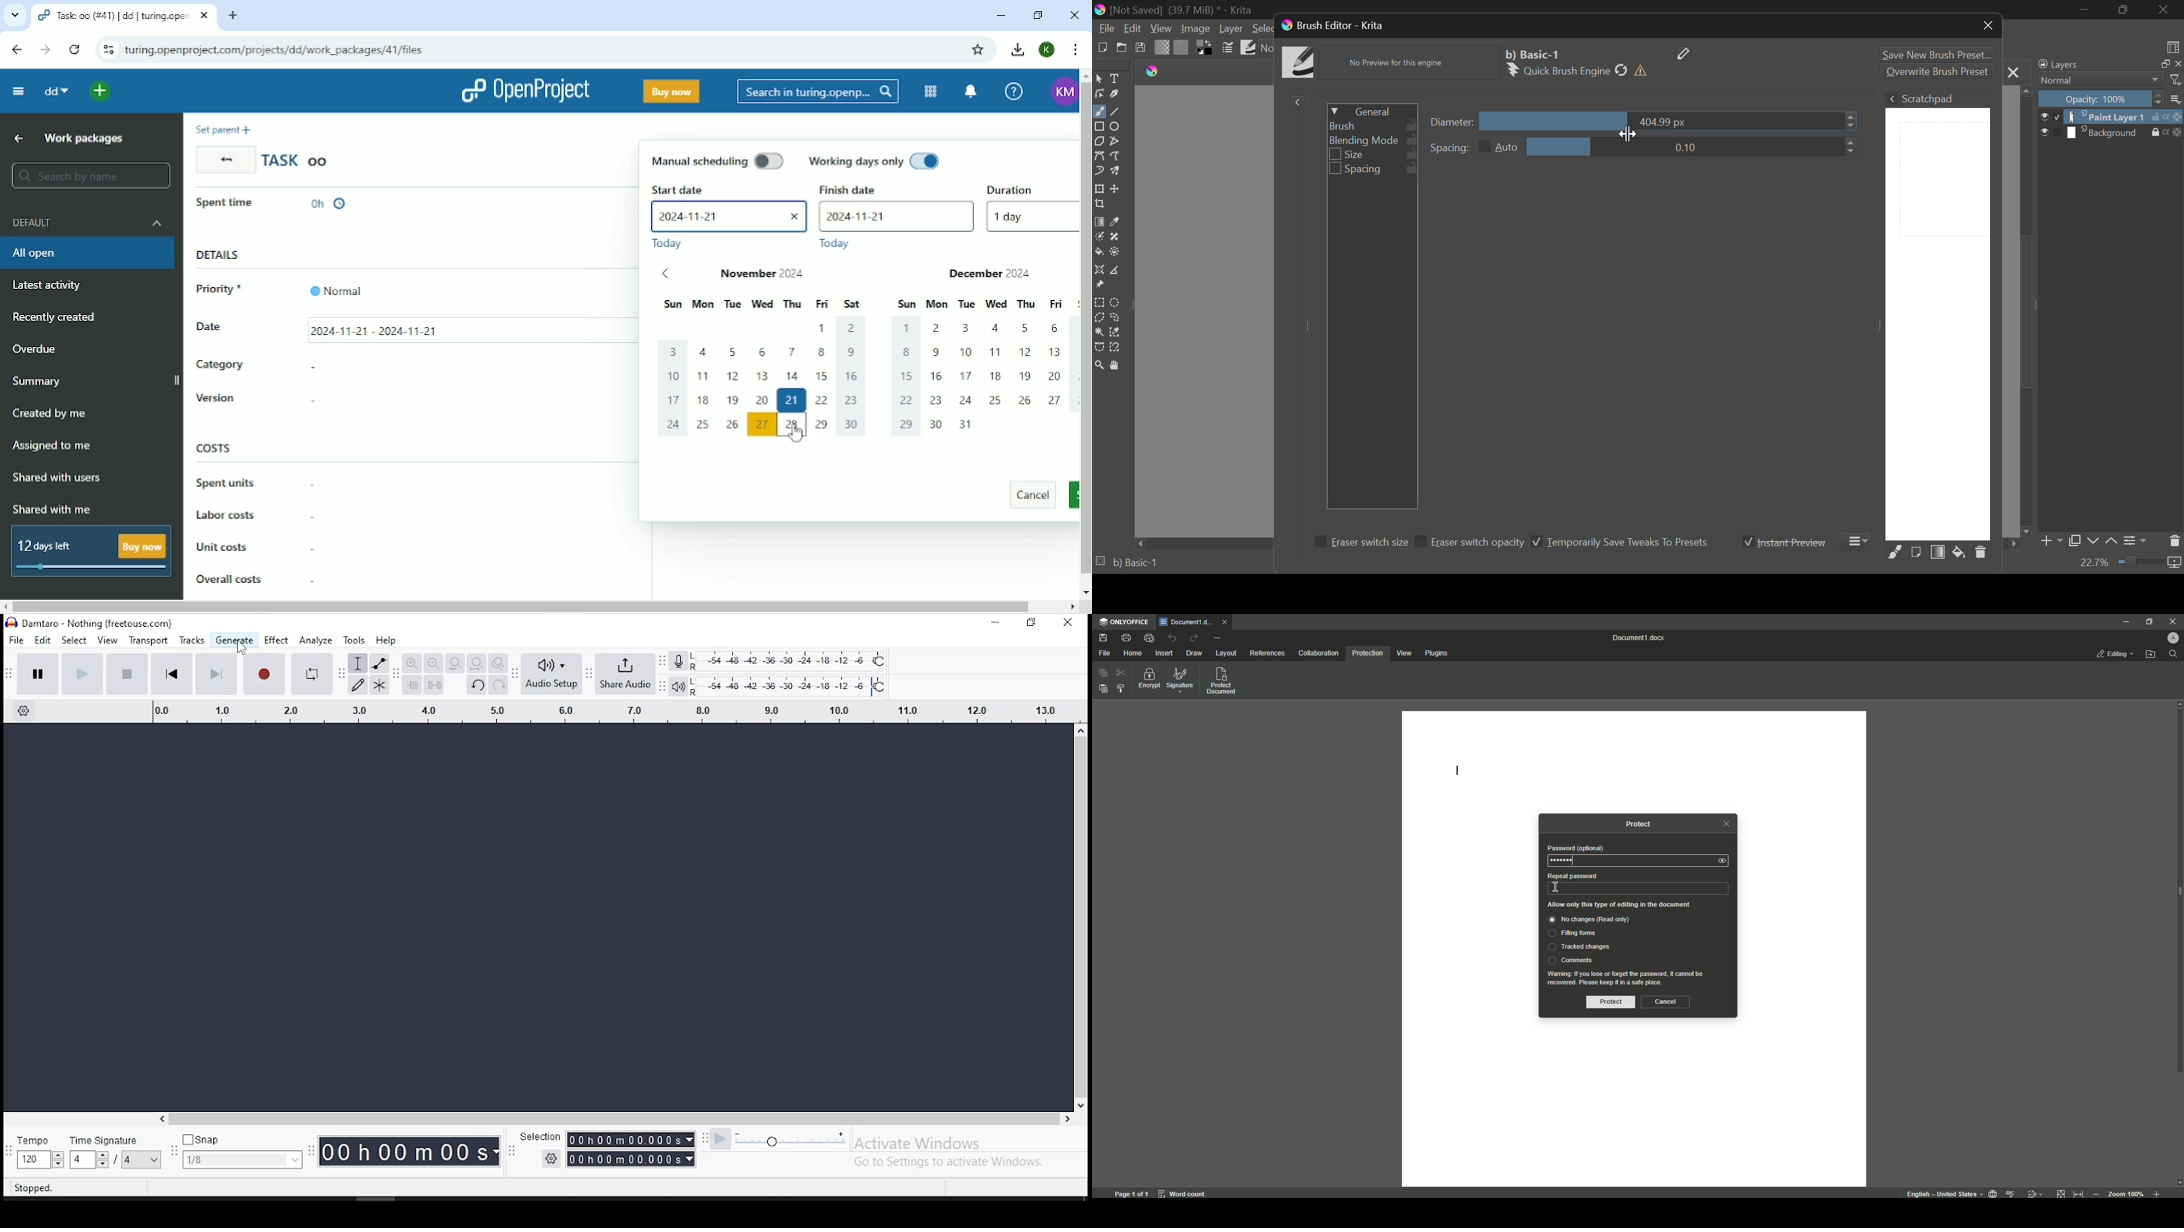 The image size is (2184, 1232). I want to click on Open file location, so click(2150, 654).